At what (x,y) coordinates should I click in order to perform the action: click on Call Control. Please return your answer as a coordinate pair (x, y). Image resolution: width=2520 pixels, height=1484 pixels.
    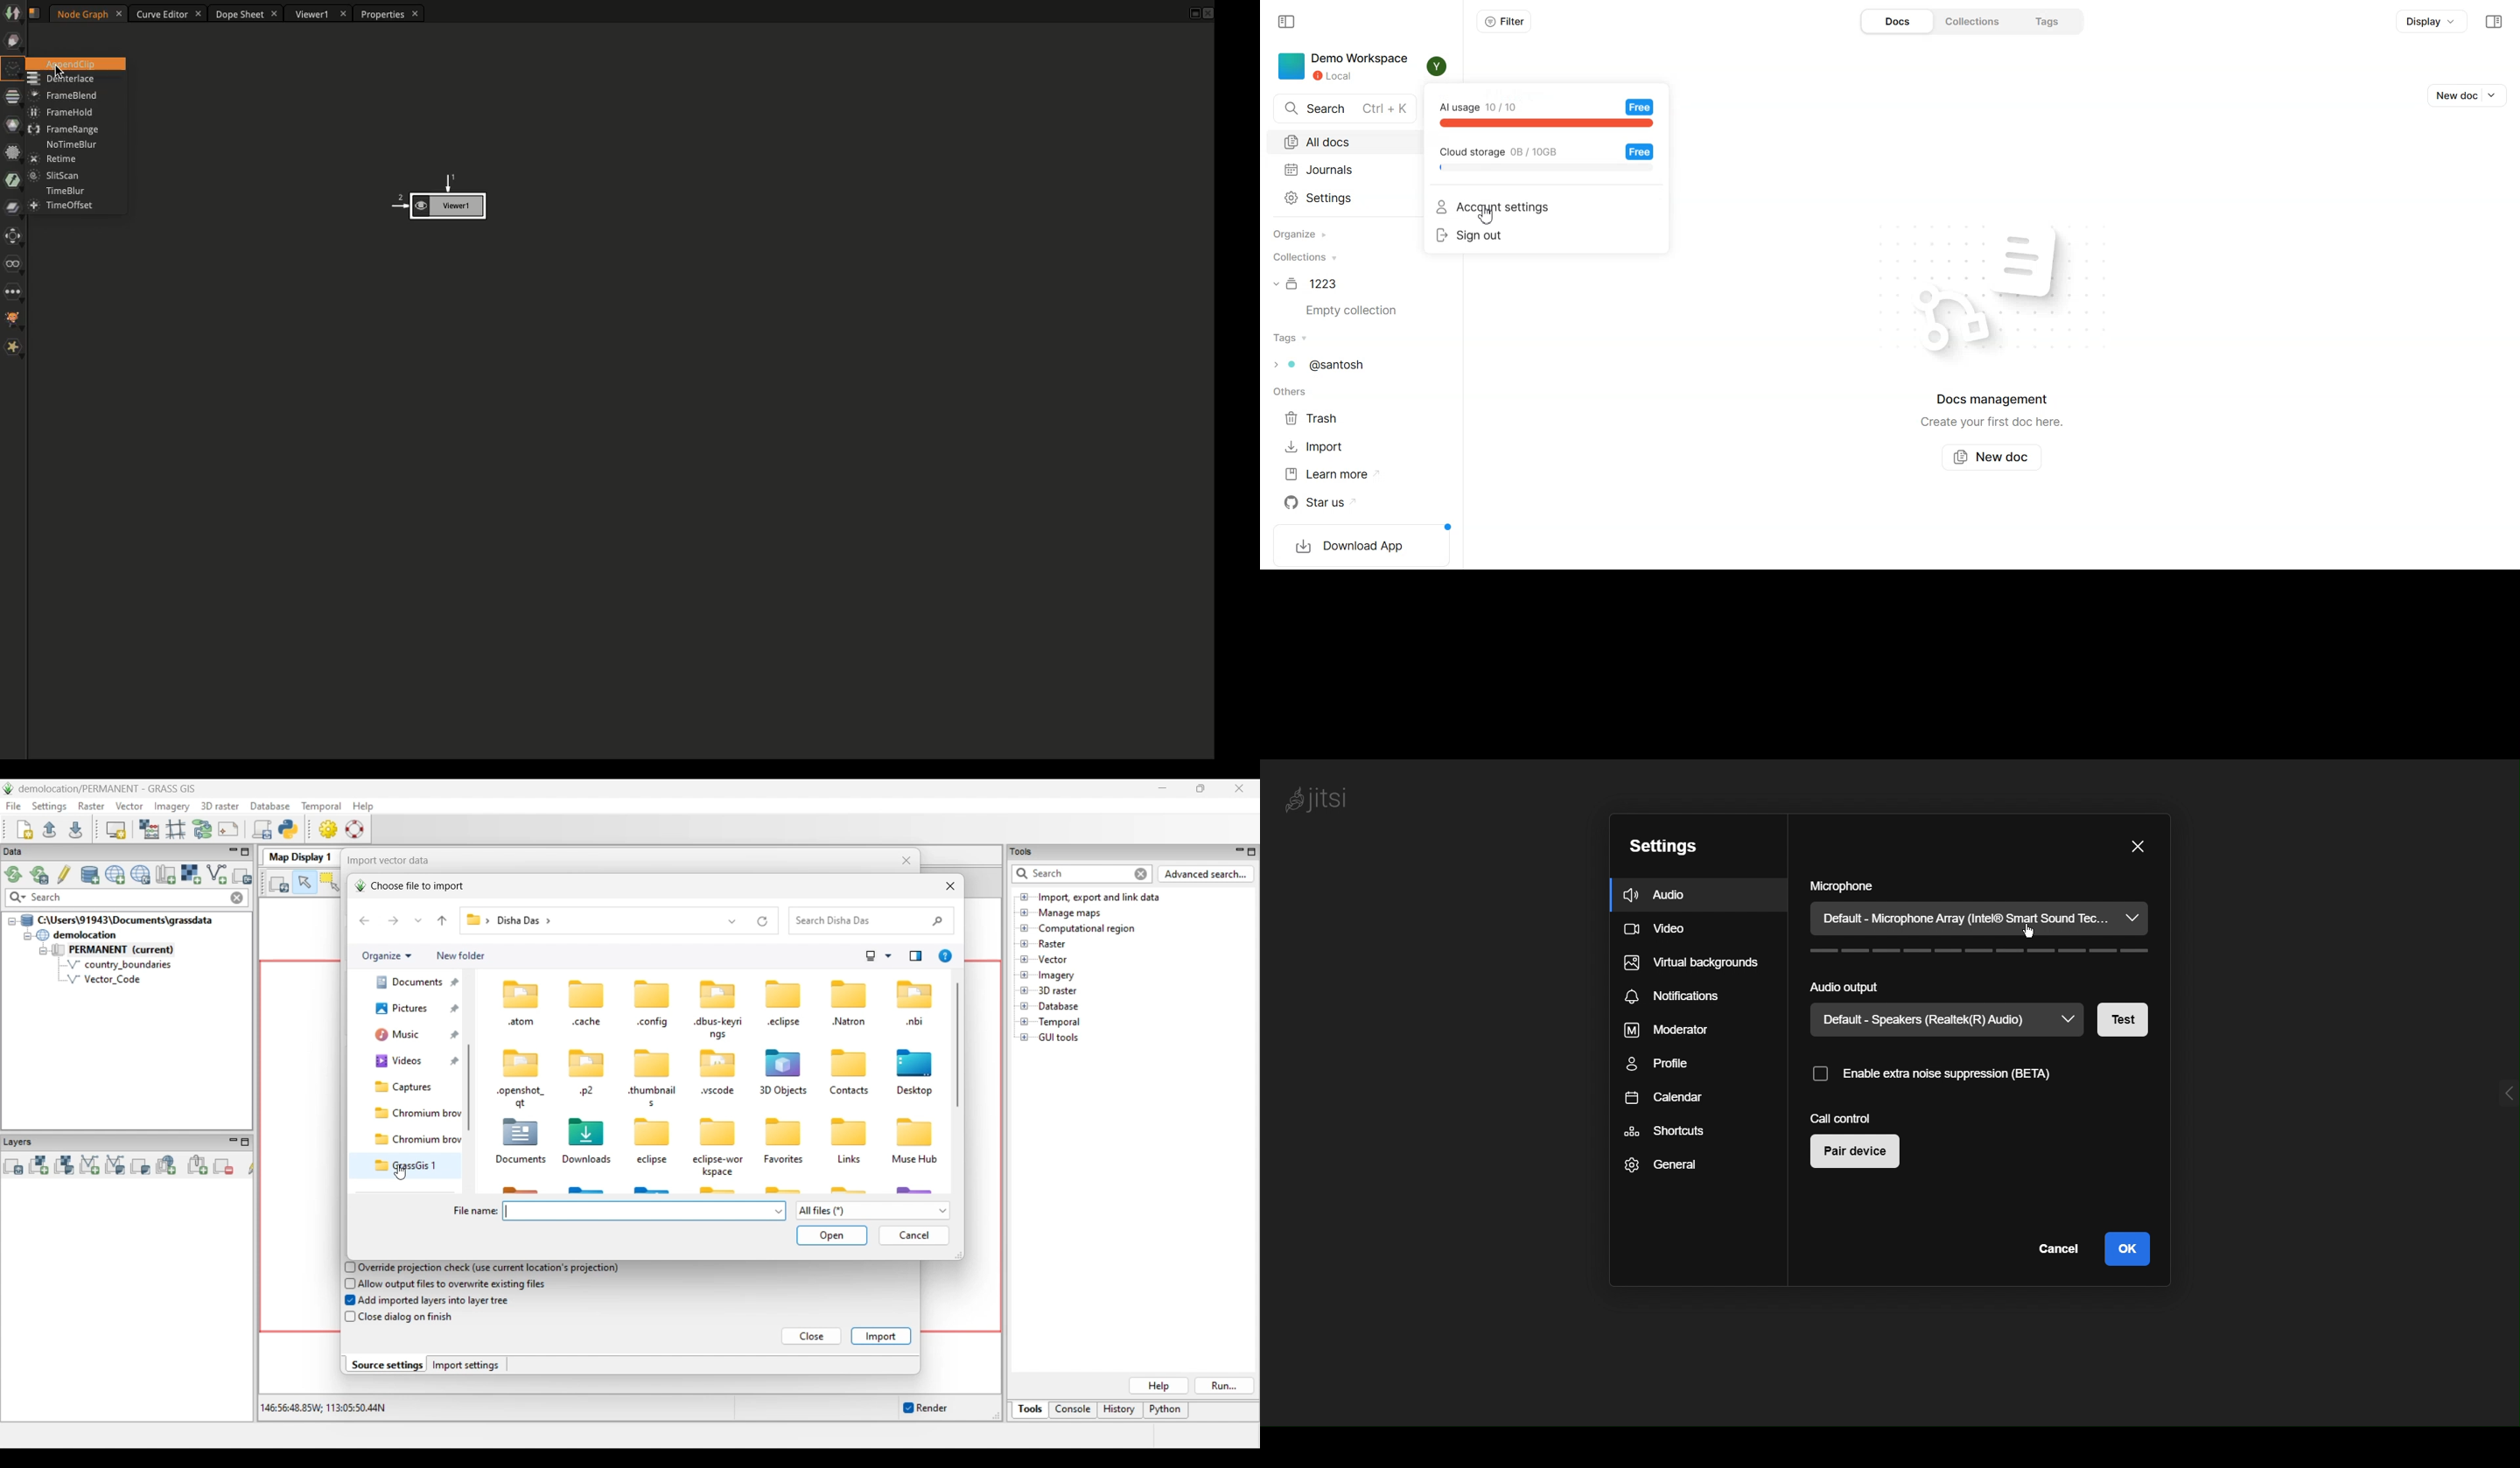
    Looking at the image, I should click on (1845, 1118).